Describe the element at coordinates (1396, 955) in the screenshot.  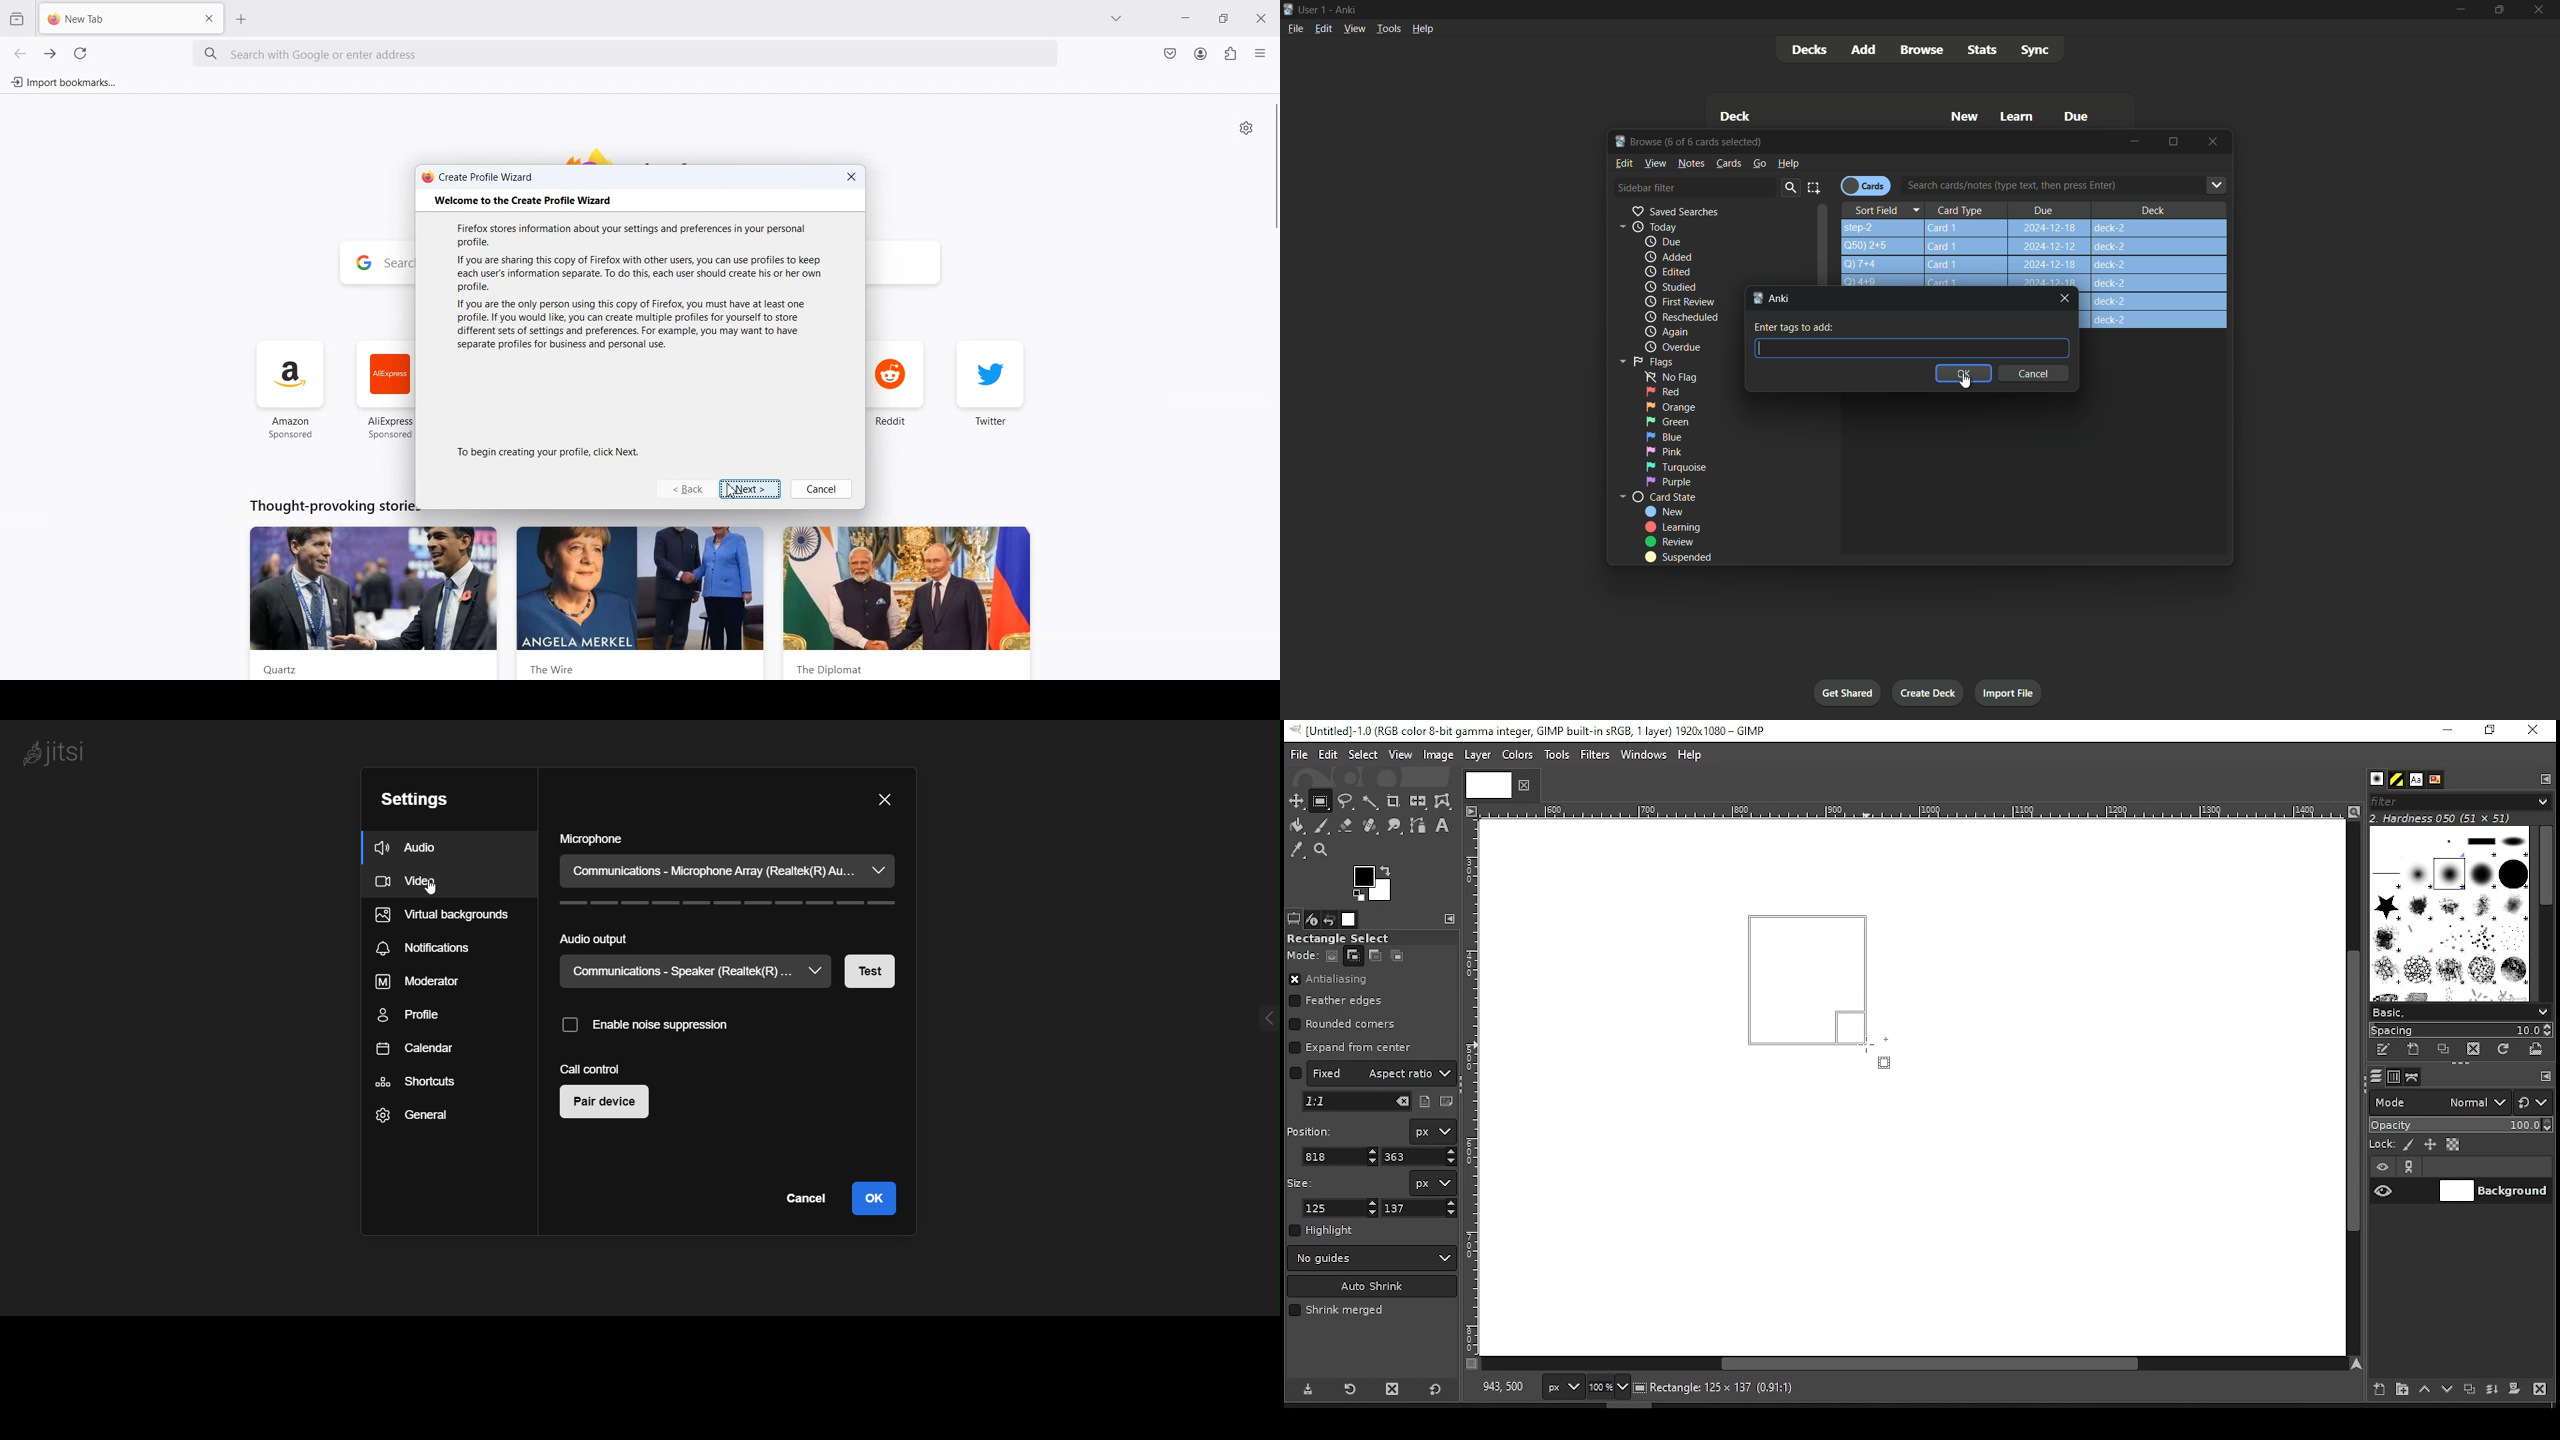
I see `intersect with the current selection` at that location.